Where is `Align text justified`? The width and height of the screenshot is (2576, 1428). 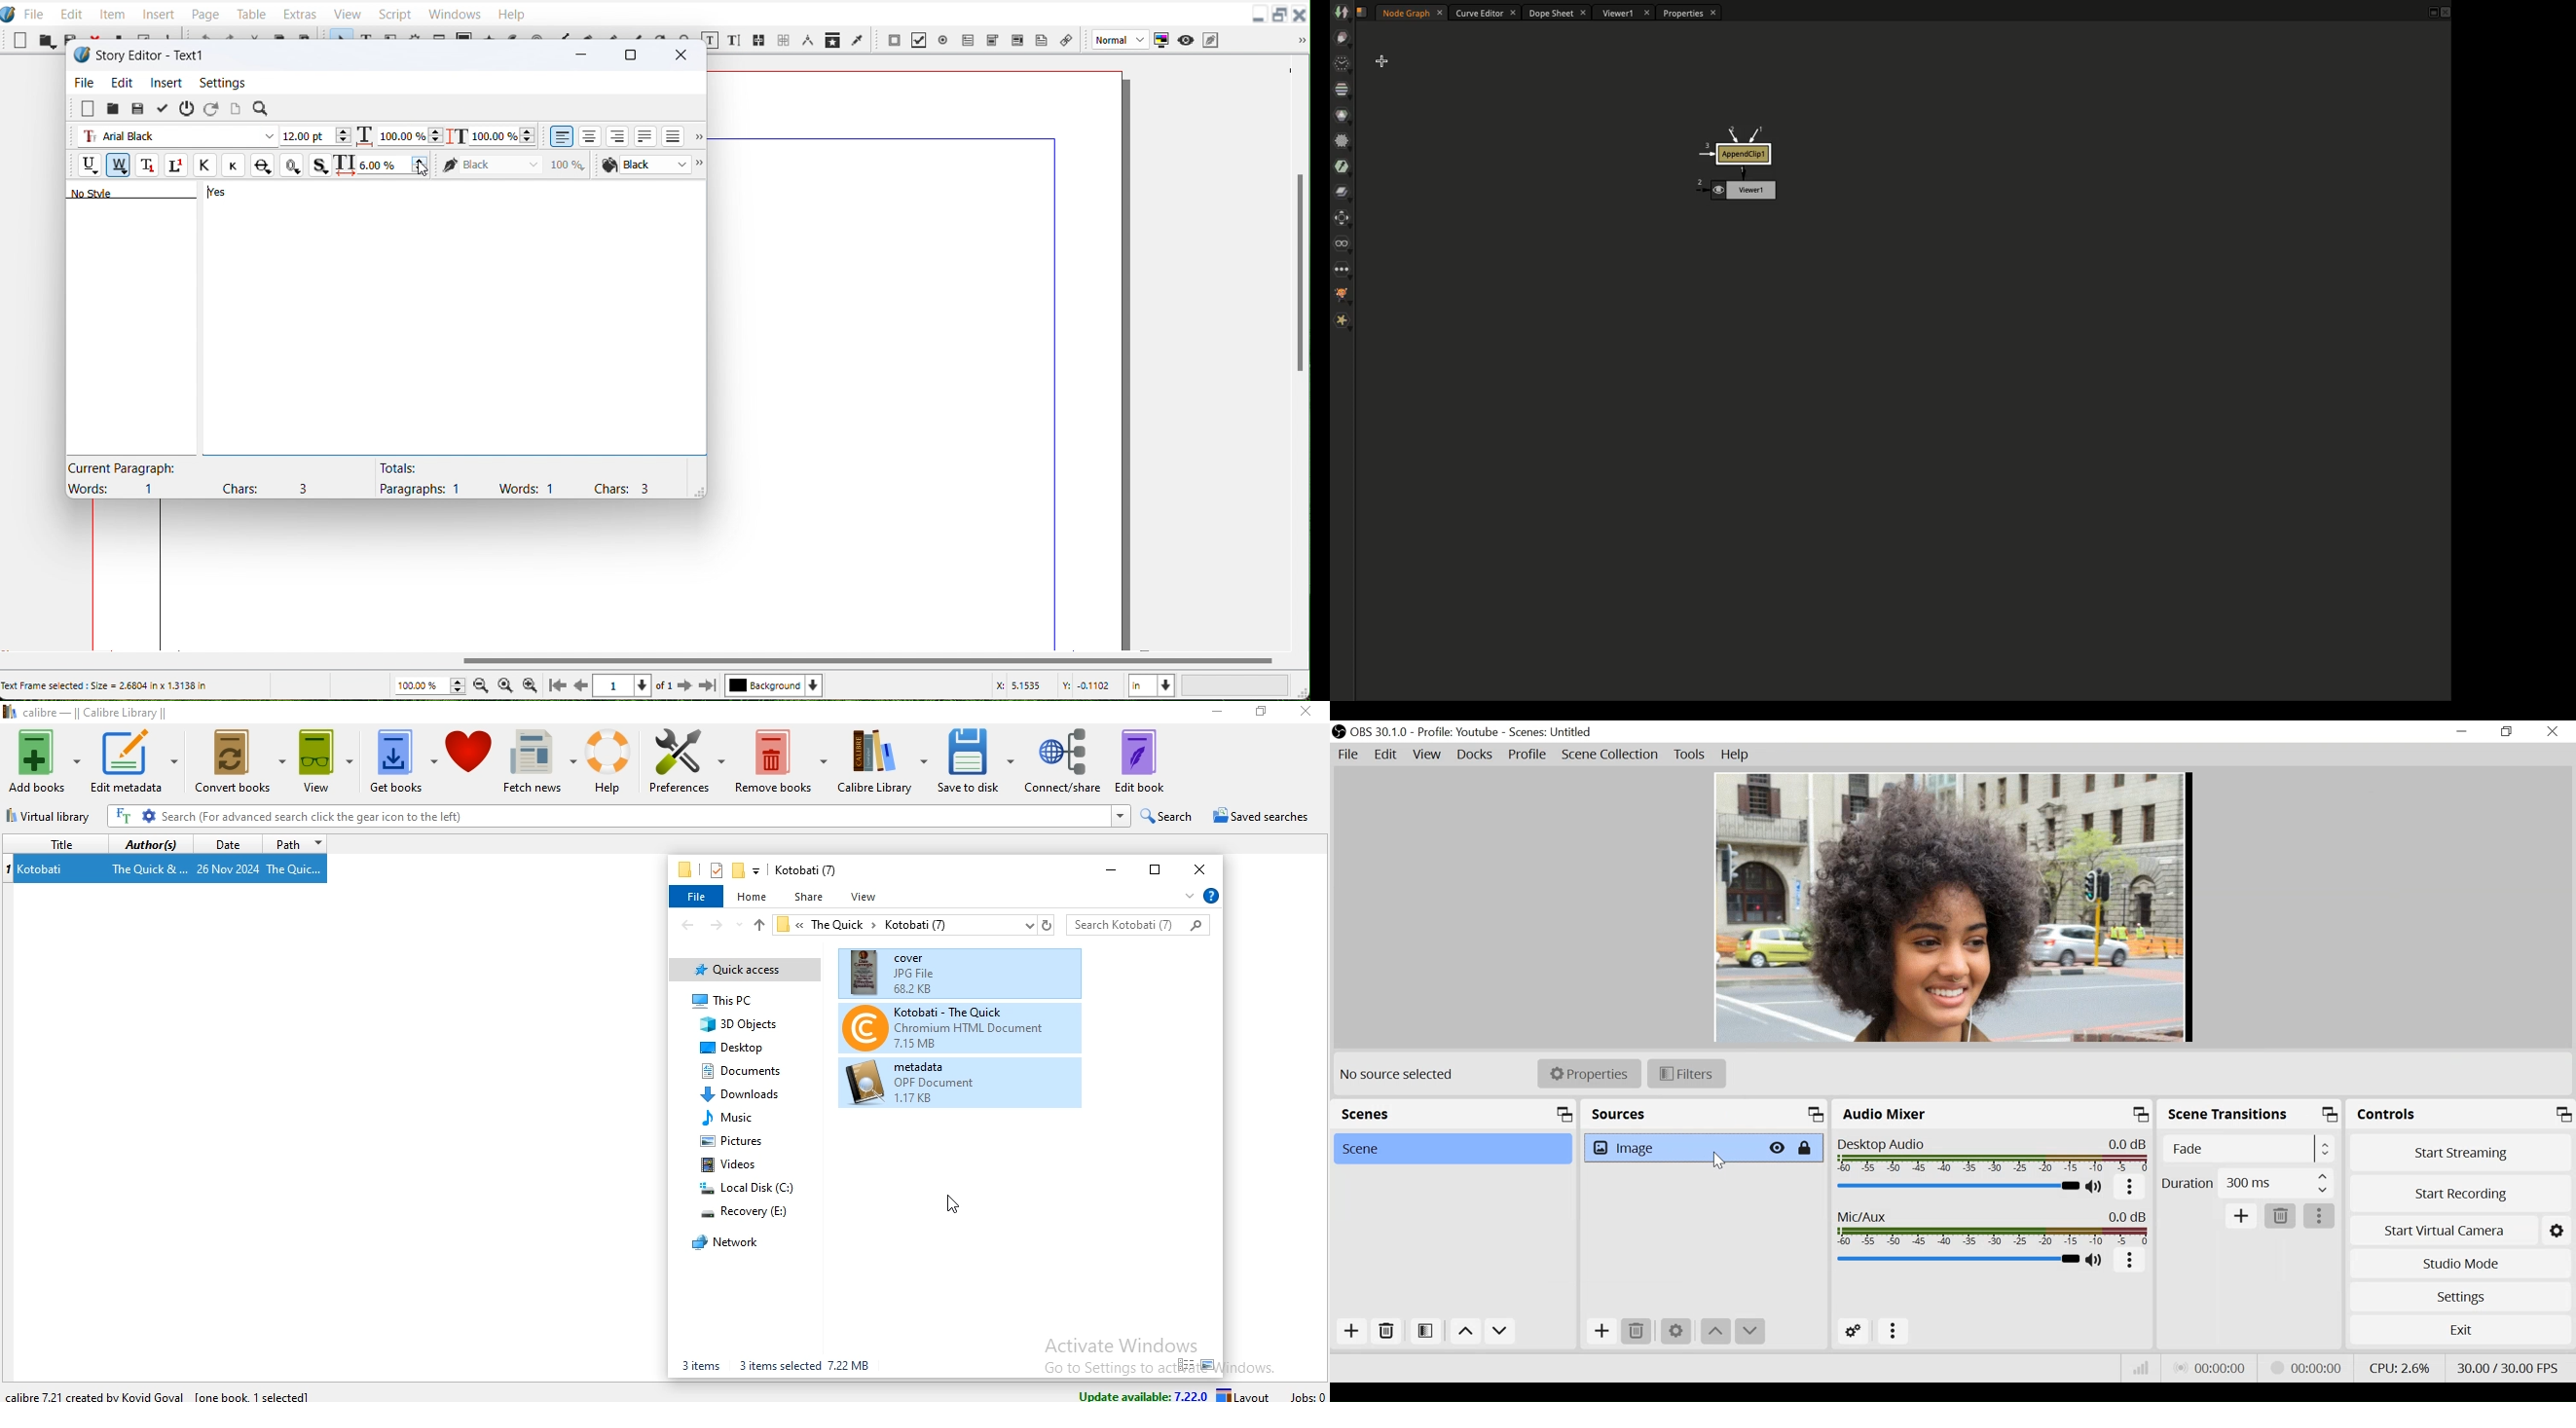
Align text justified is located at coordinates (646, 135).